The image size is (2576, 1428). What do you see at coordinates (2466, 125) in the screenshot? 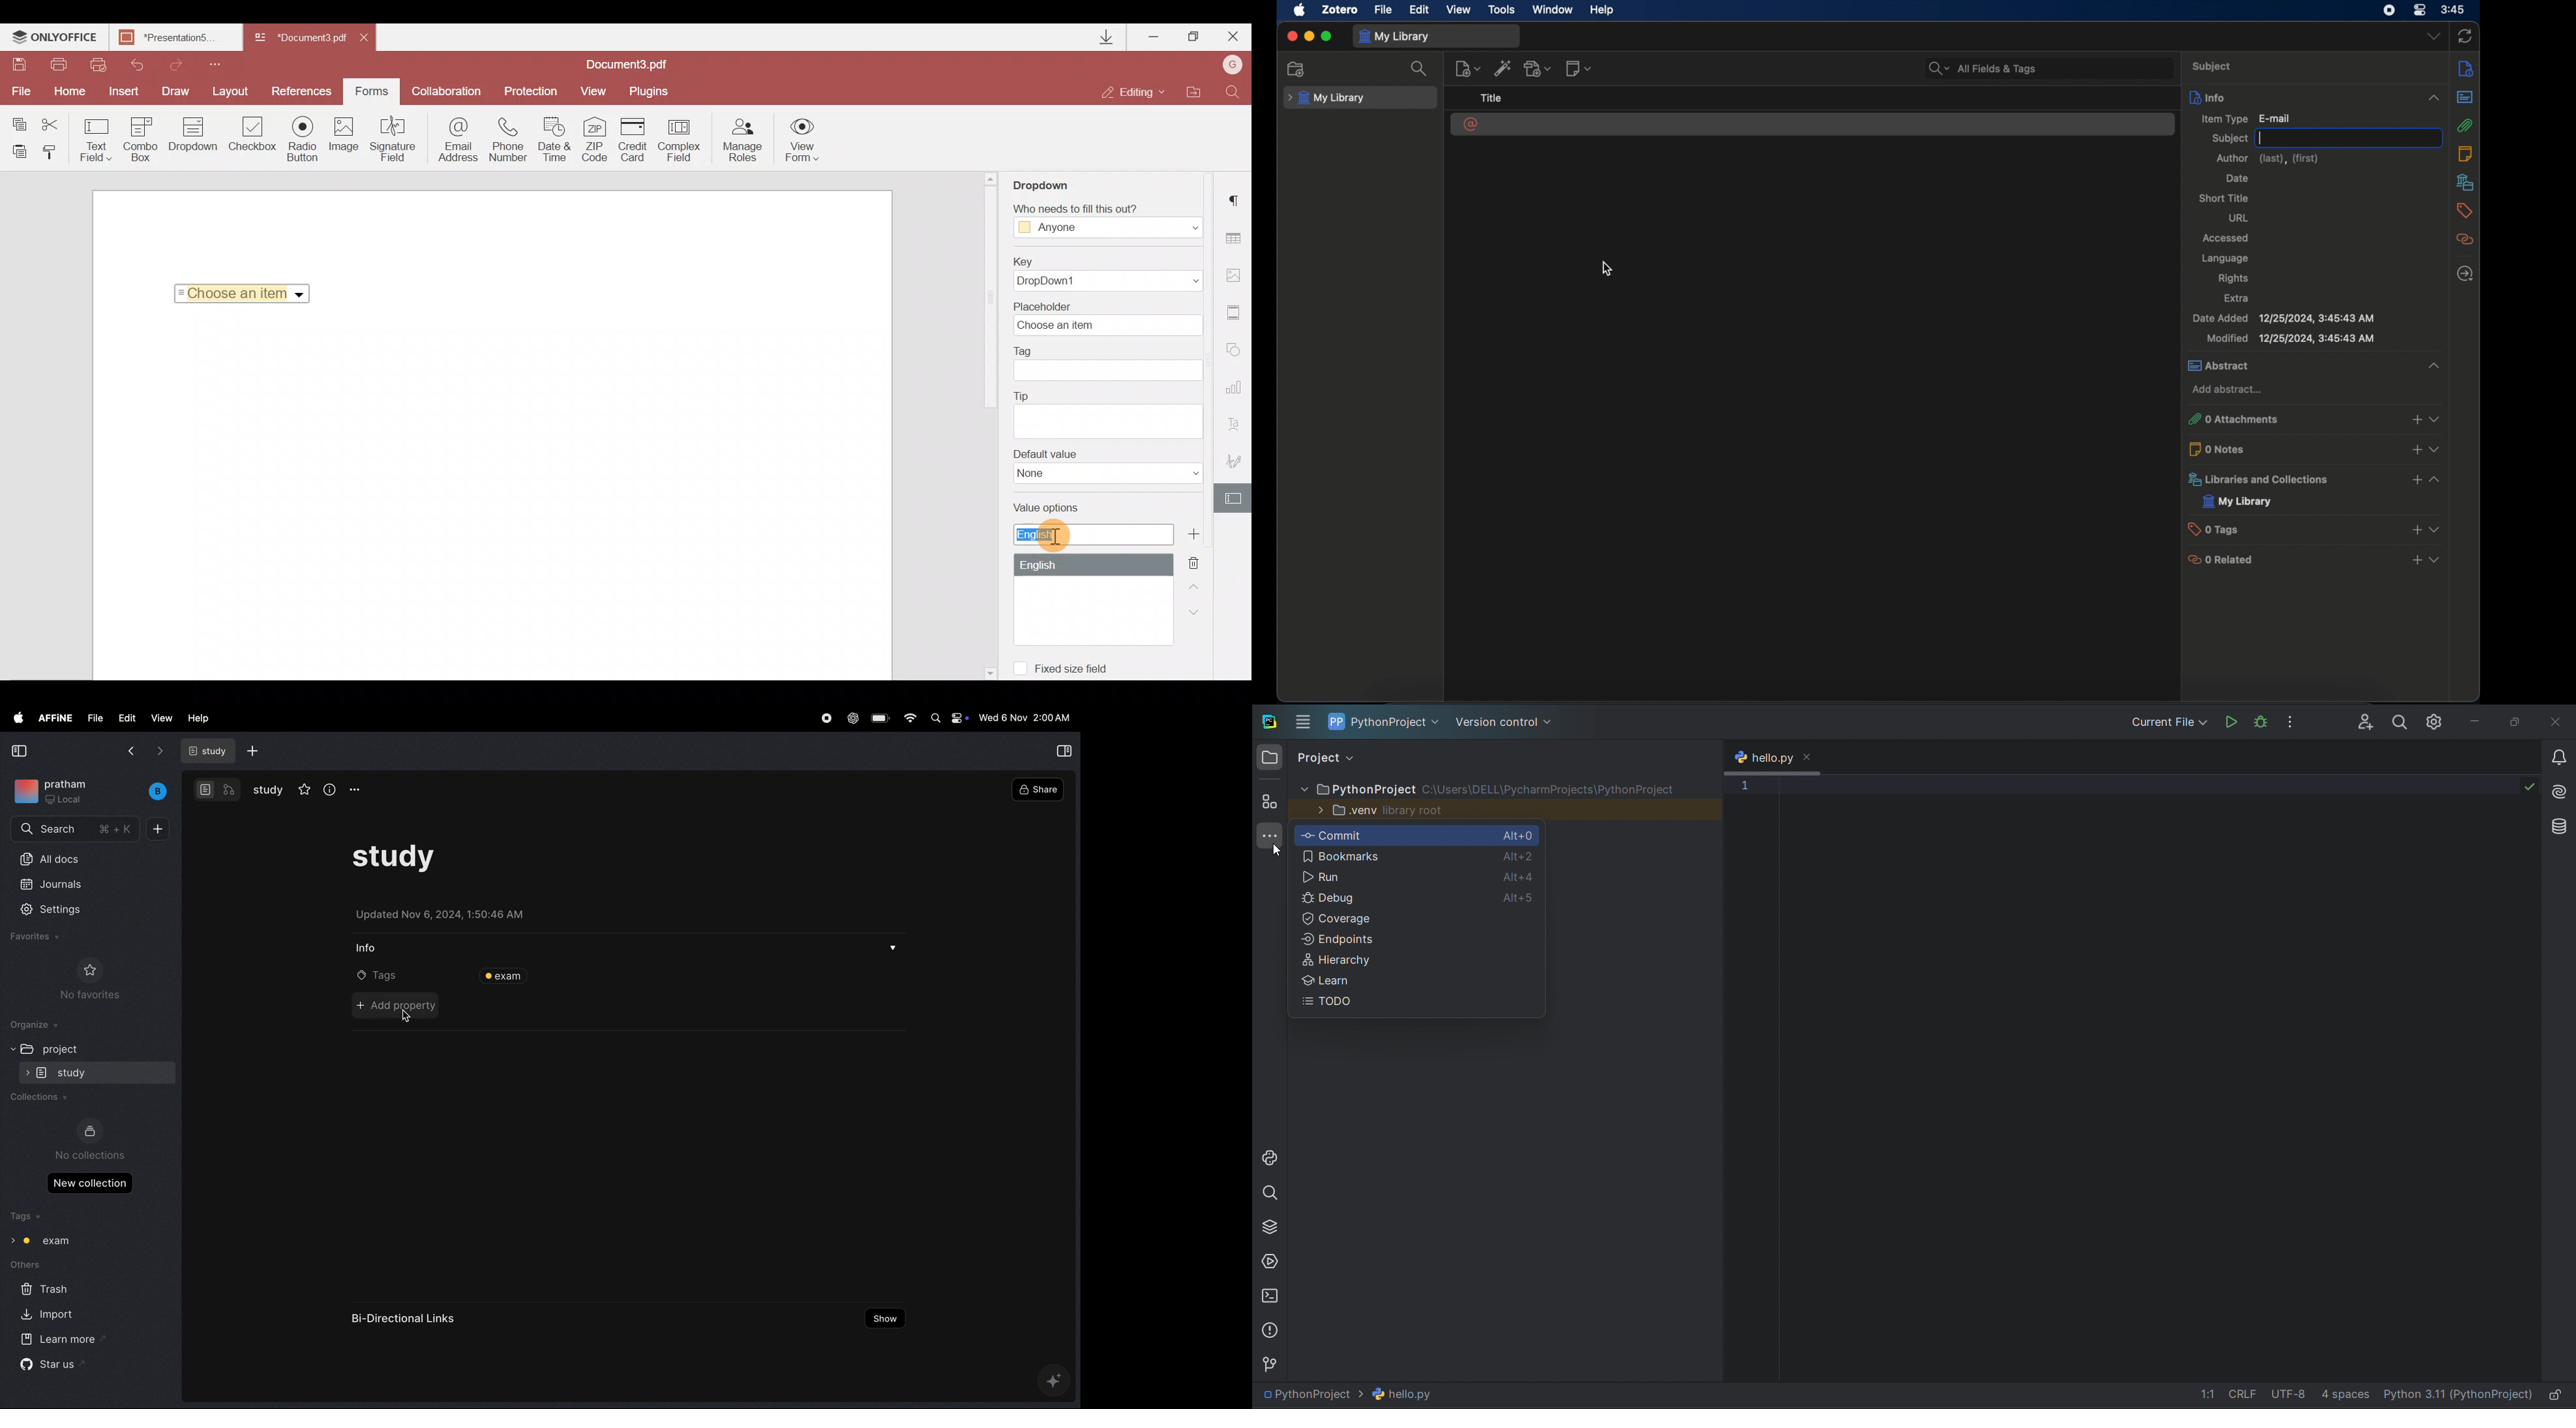
I see `attachments` at bounding box center [2466, 125].